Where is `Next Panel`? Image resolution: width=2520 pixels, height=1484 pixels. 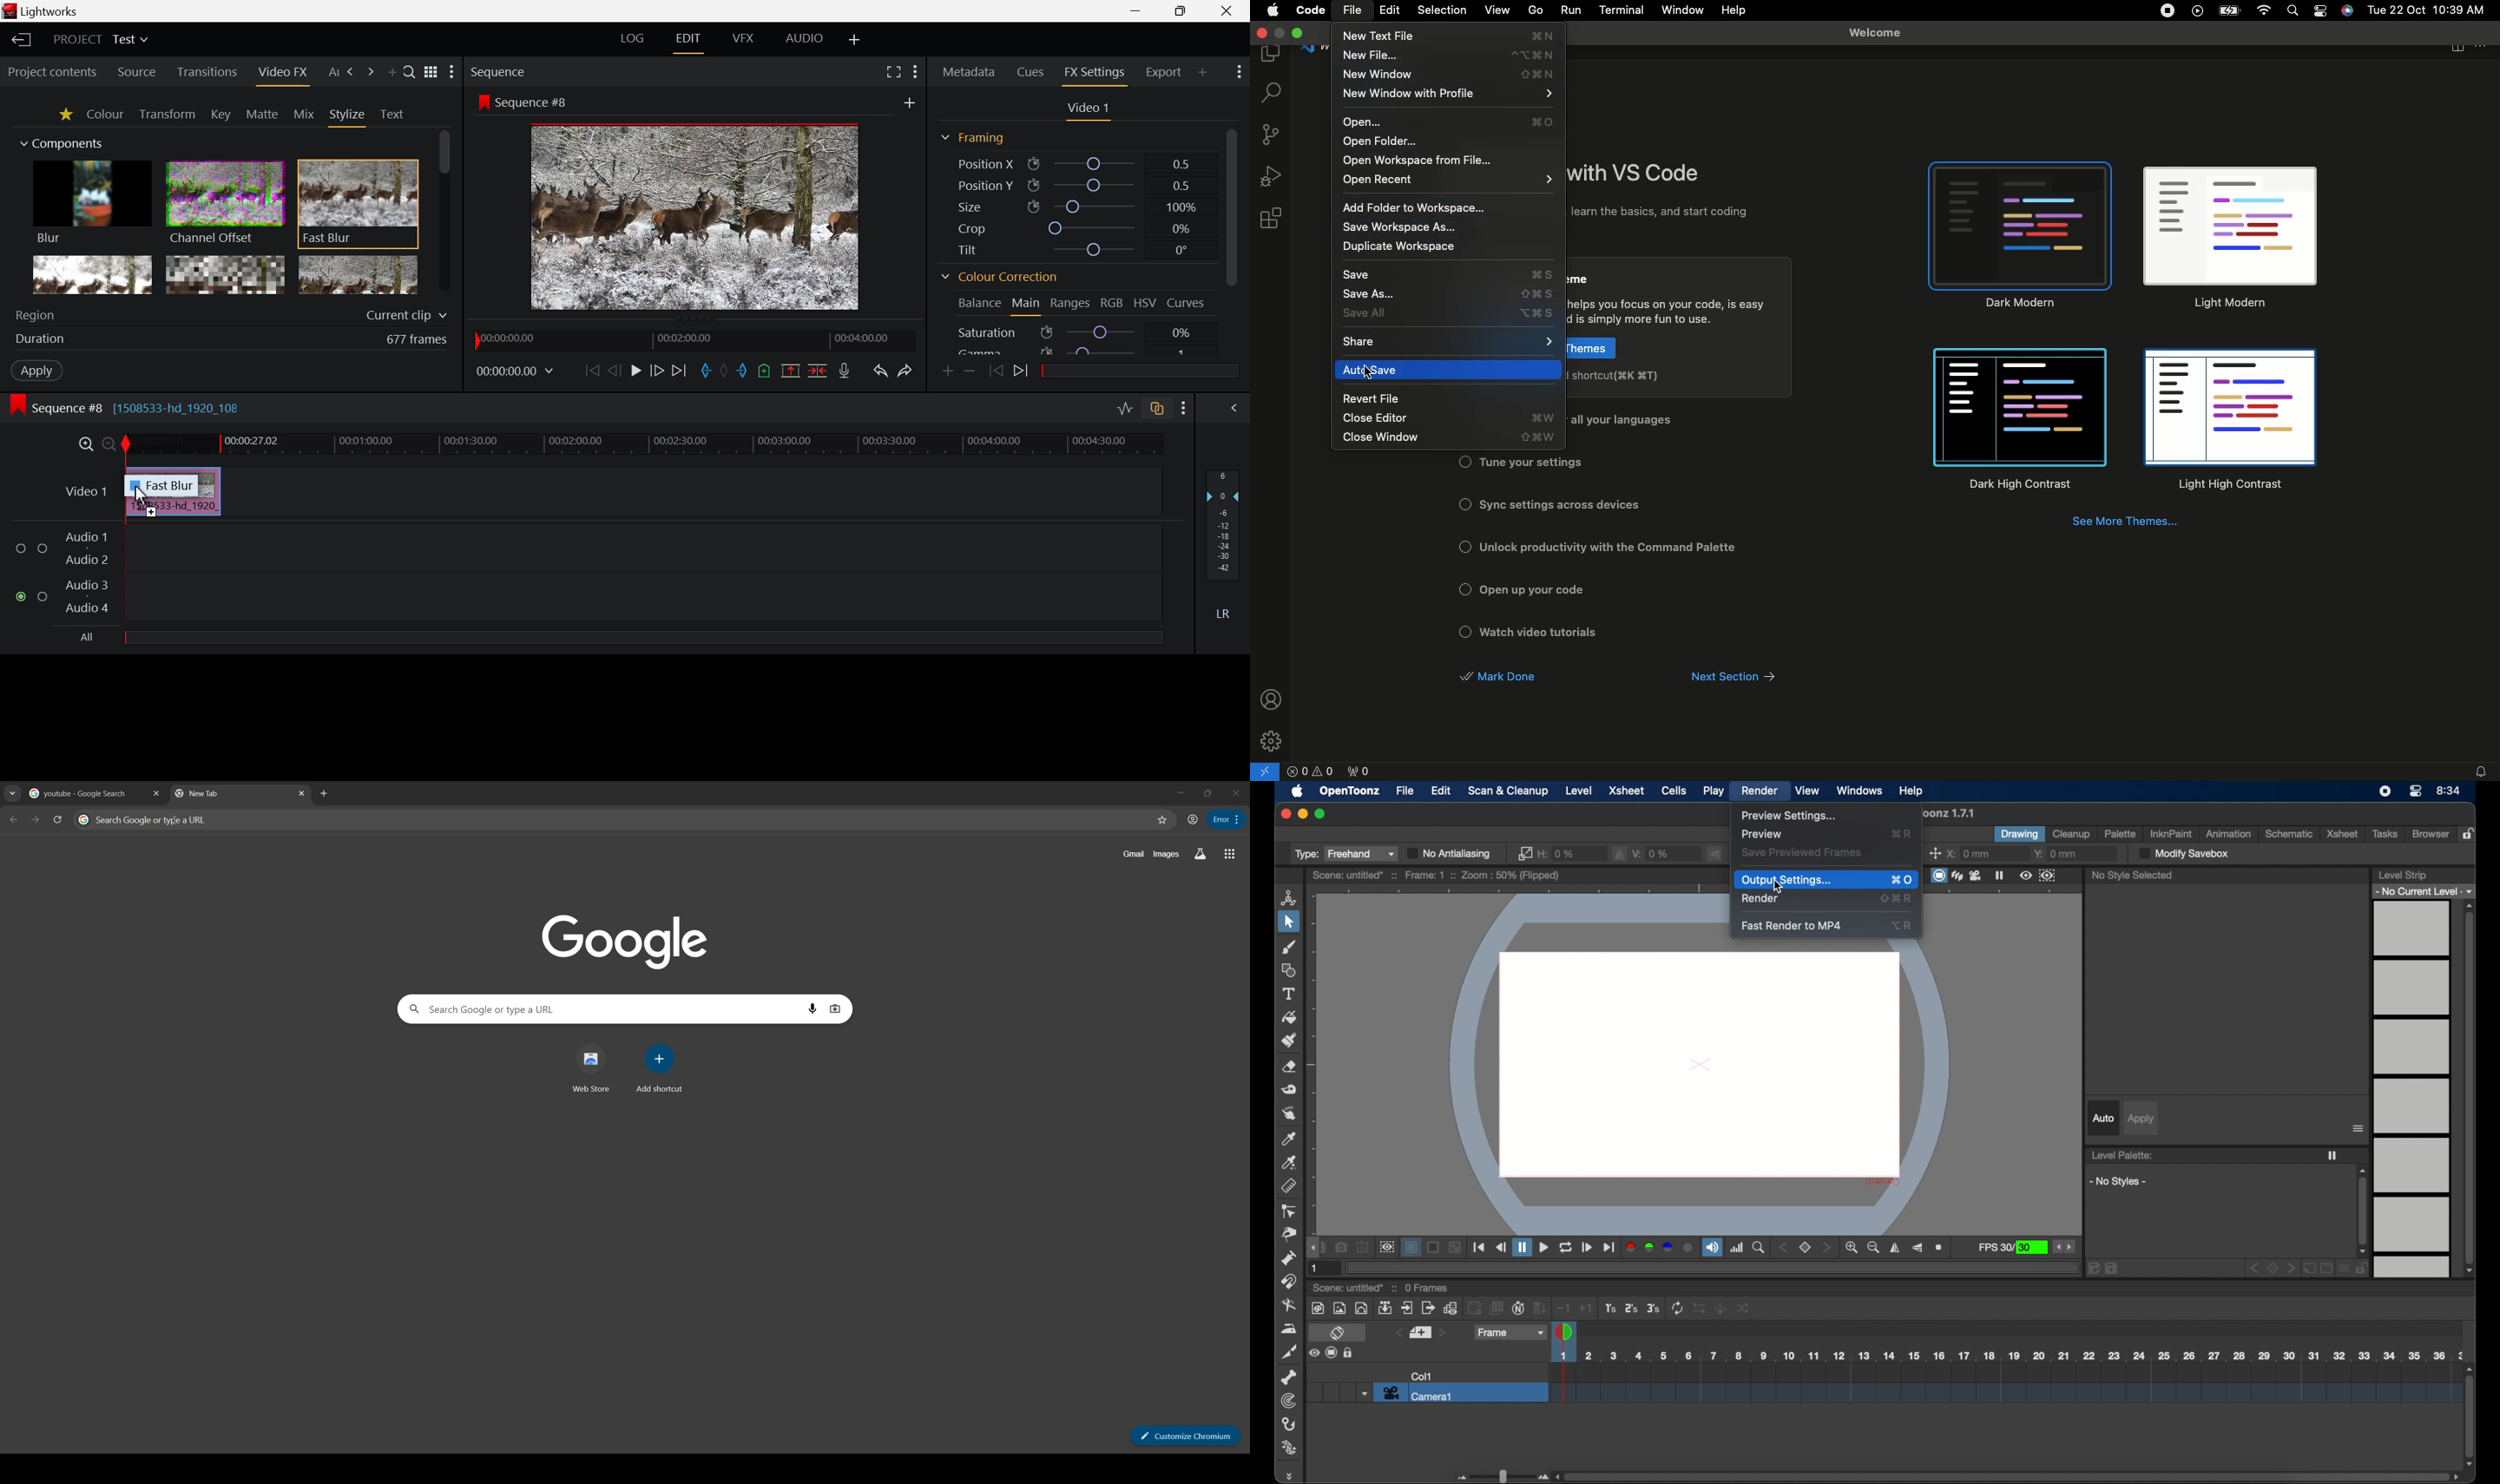 Next Panel is located at coordinates (348, 72).